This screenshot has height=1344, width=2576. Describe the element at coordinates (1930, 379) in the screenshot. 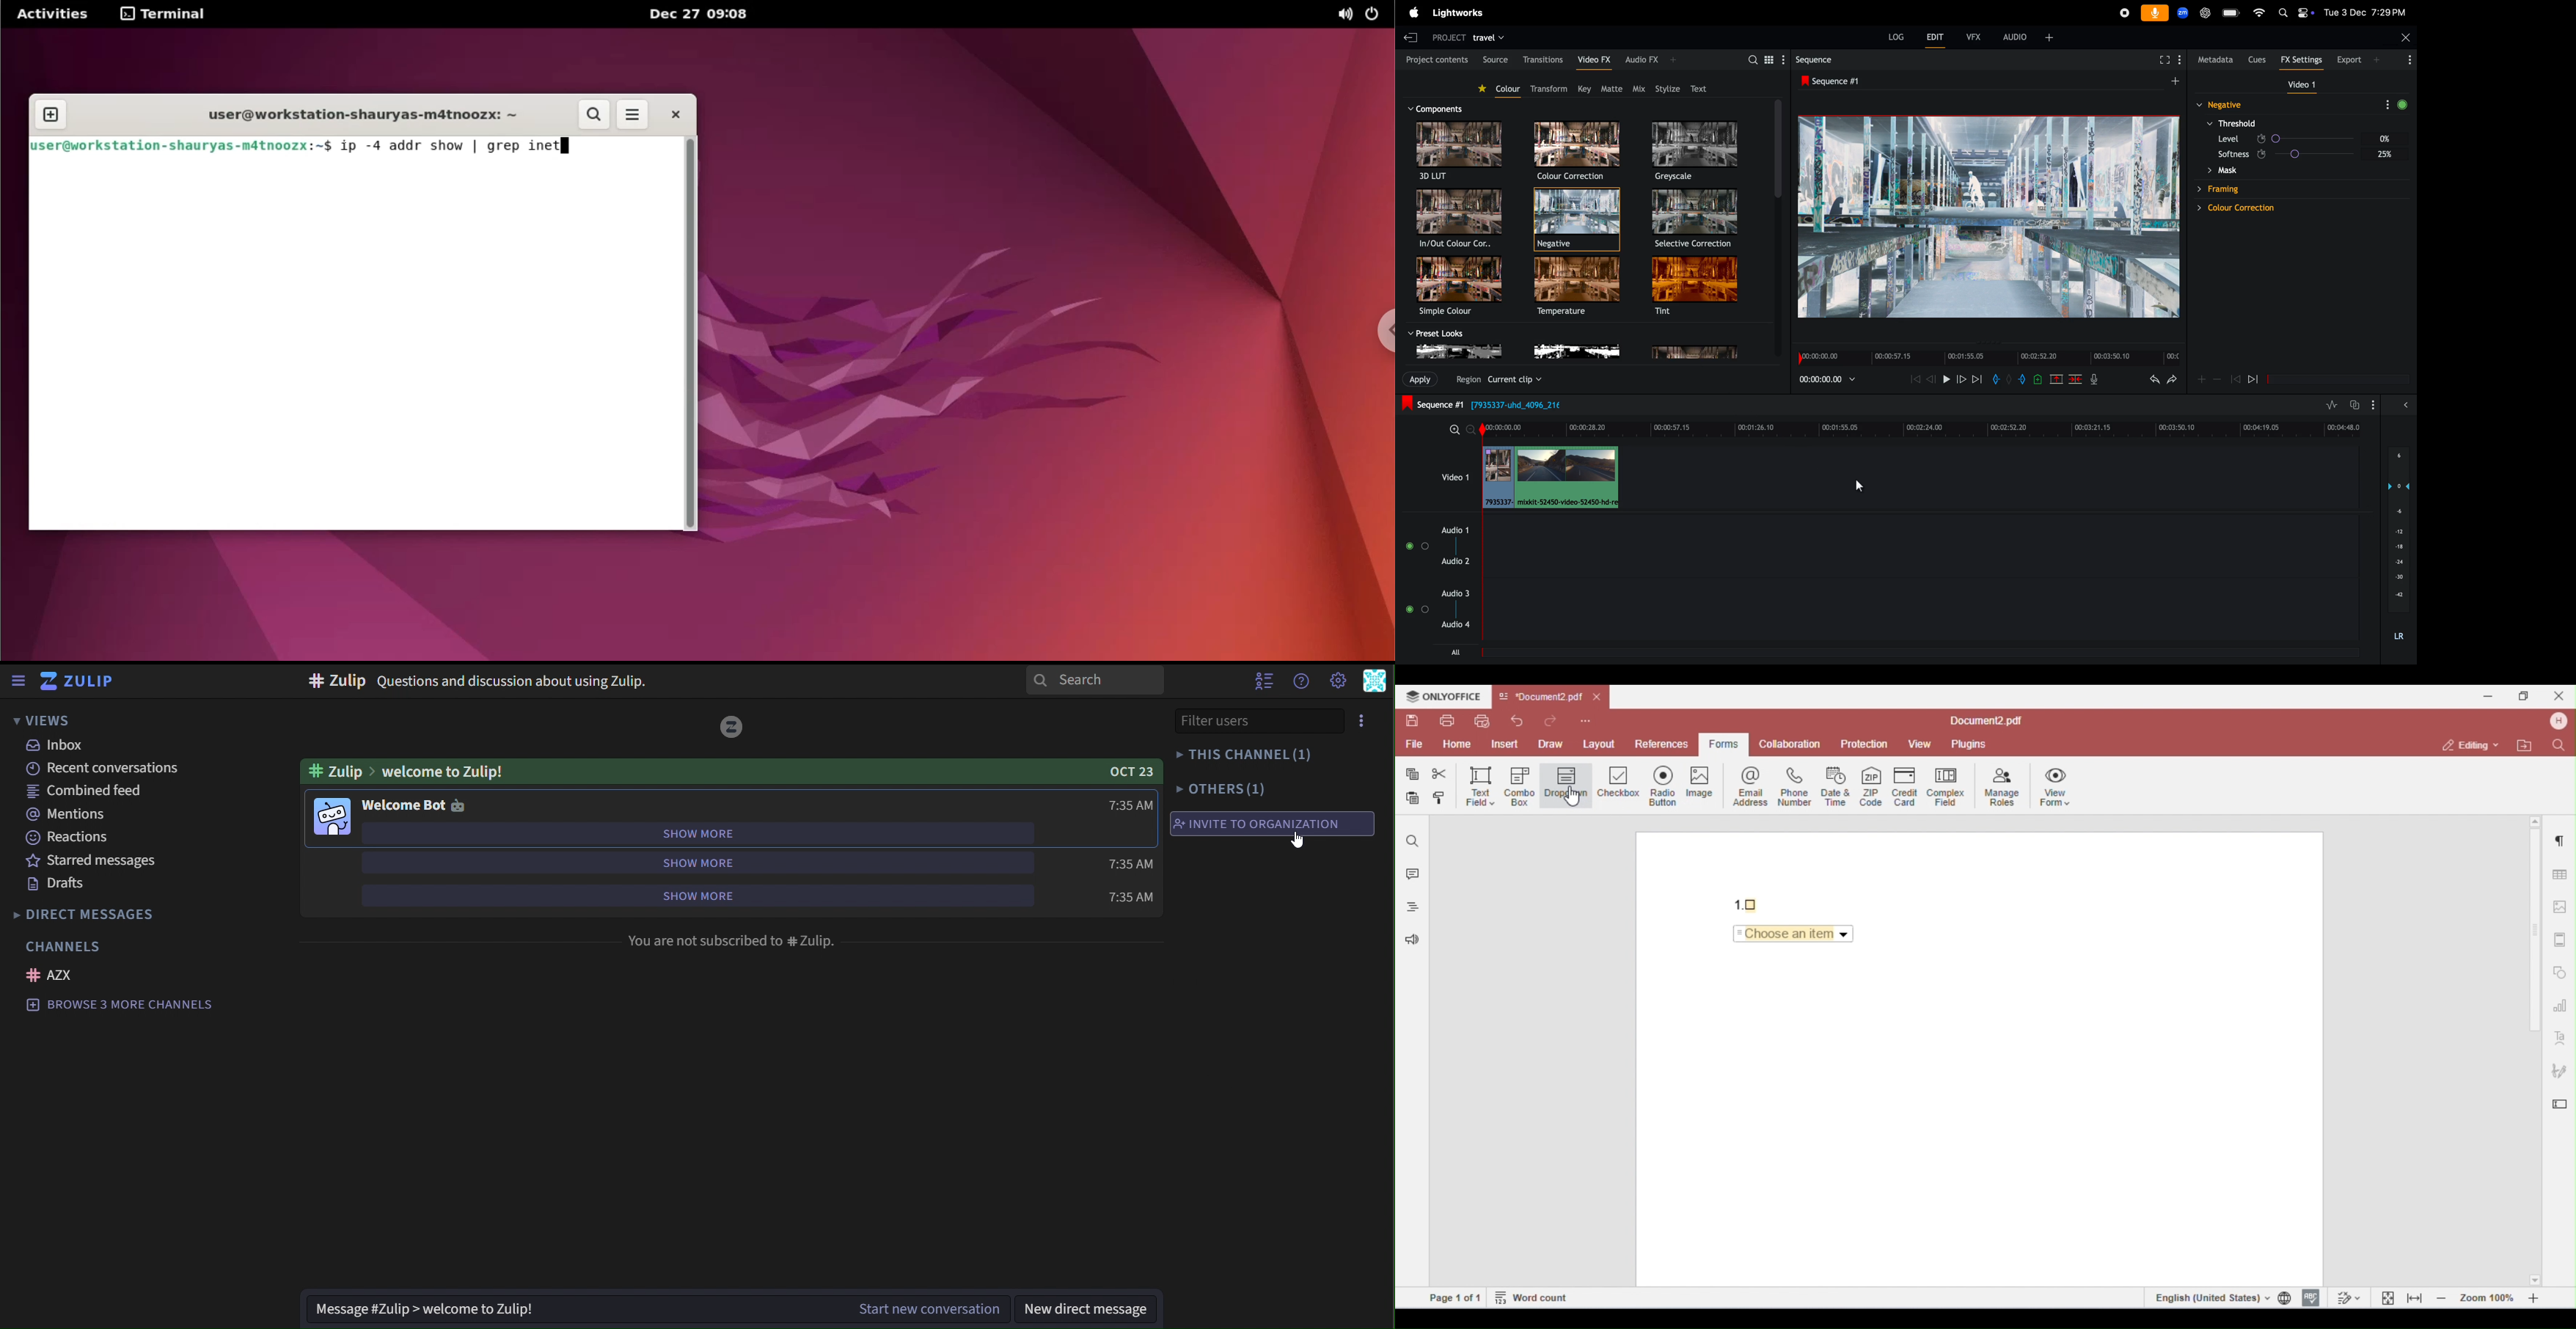

I see `rewind` at that location.